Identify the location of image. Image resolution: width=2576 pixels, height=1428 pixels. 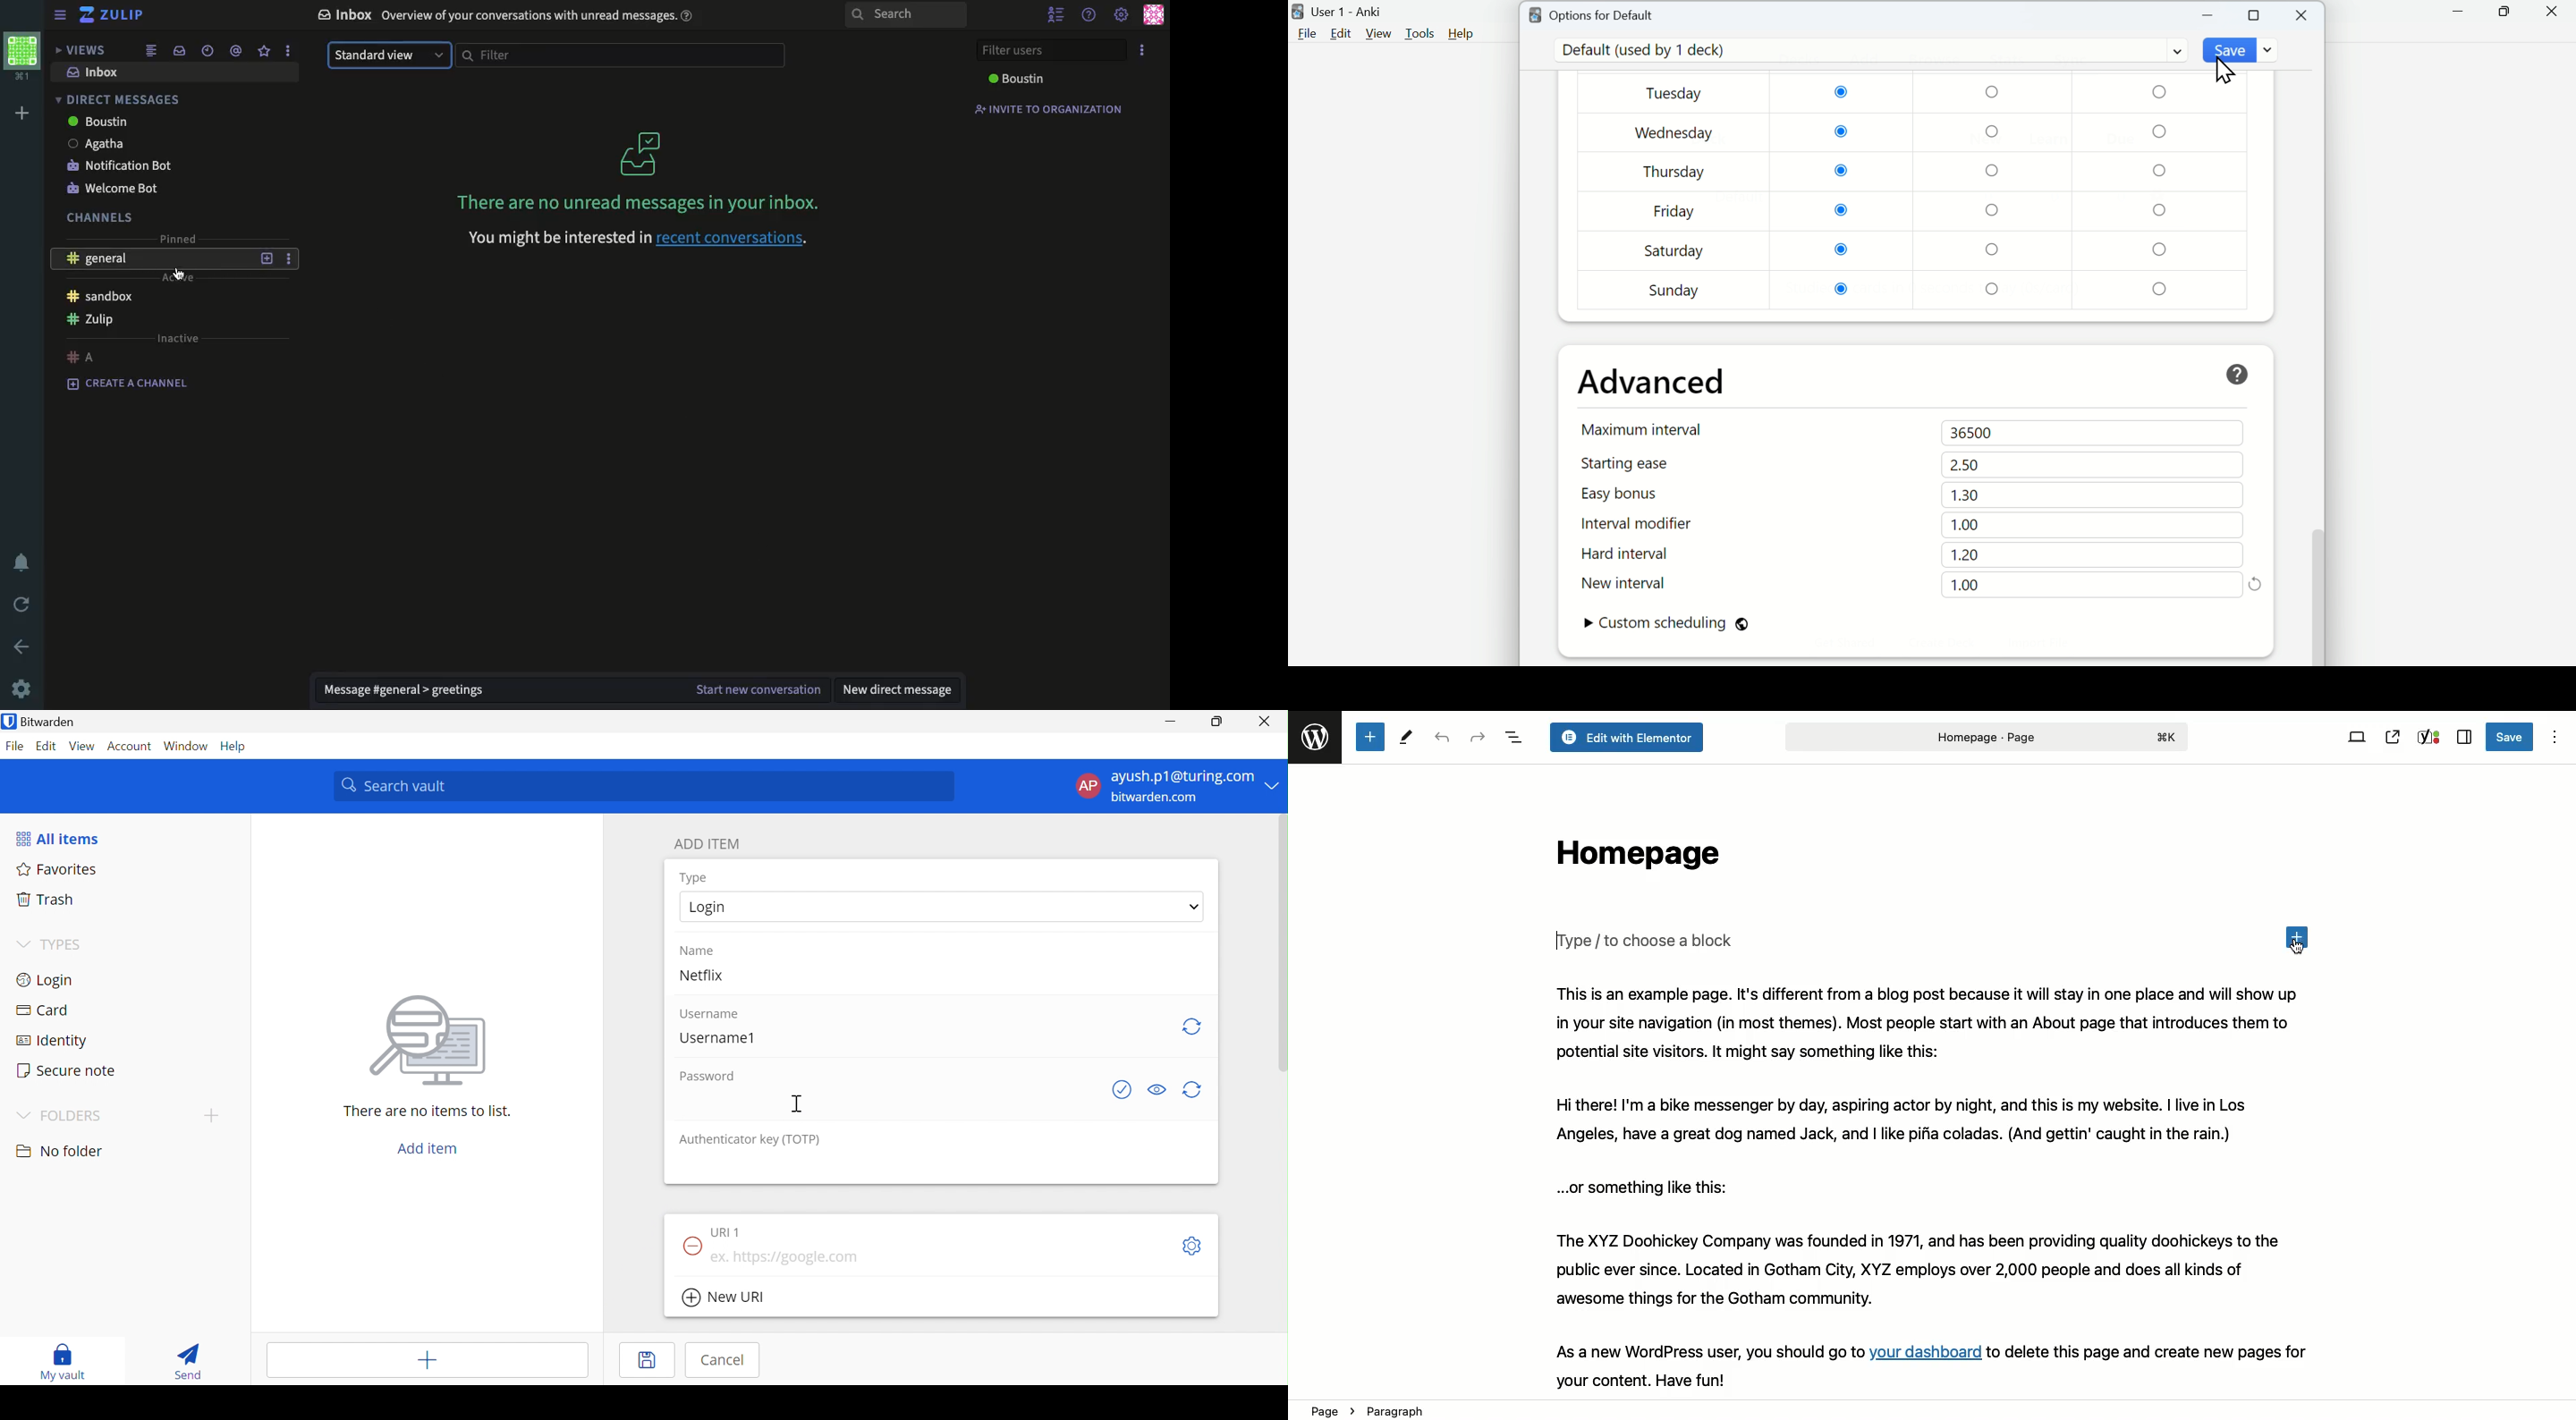
(422, 1044).